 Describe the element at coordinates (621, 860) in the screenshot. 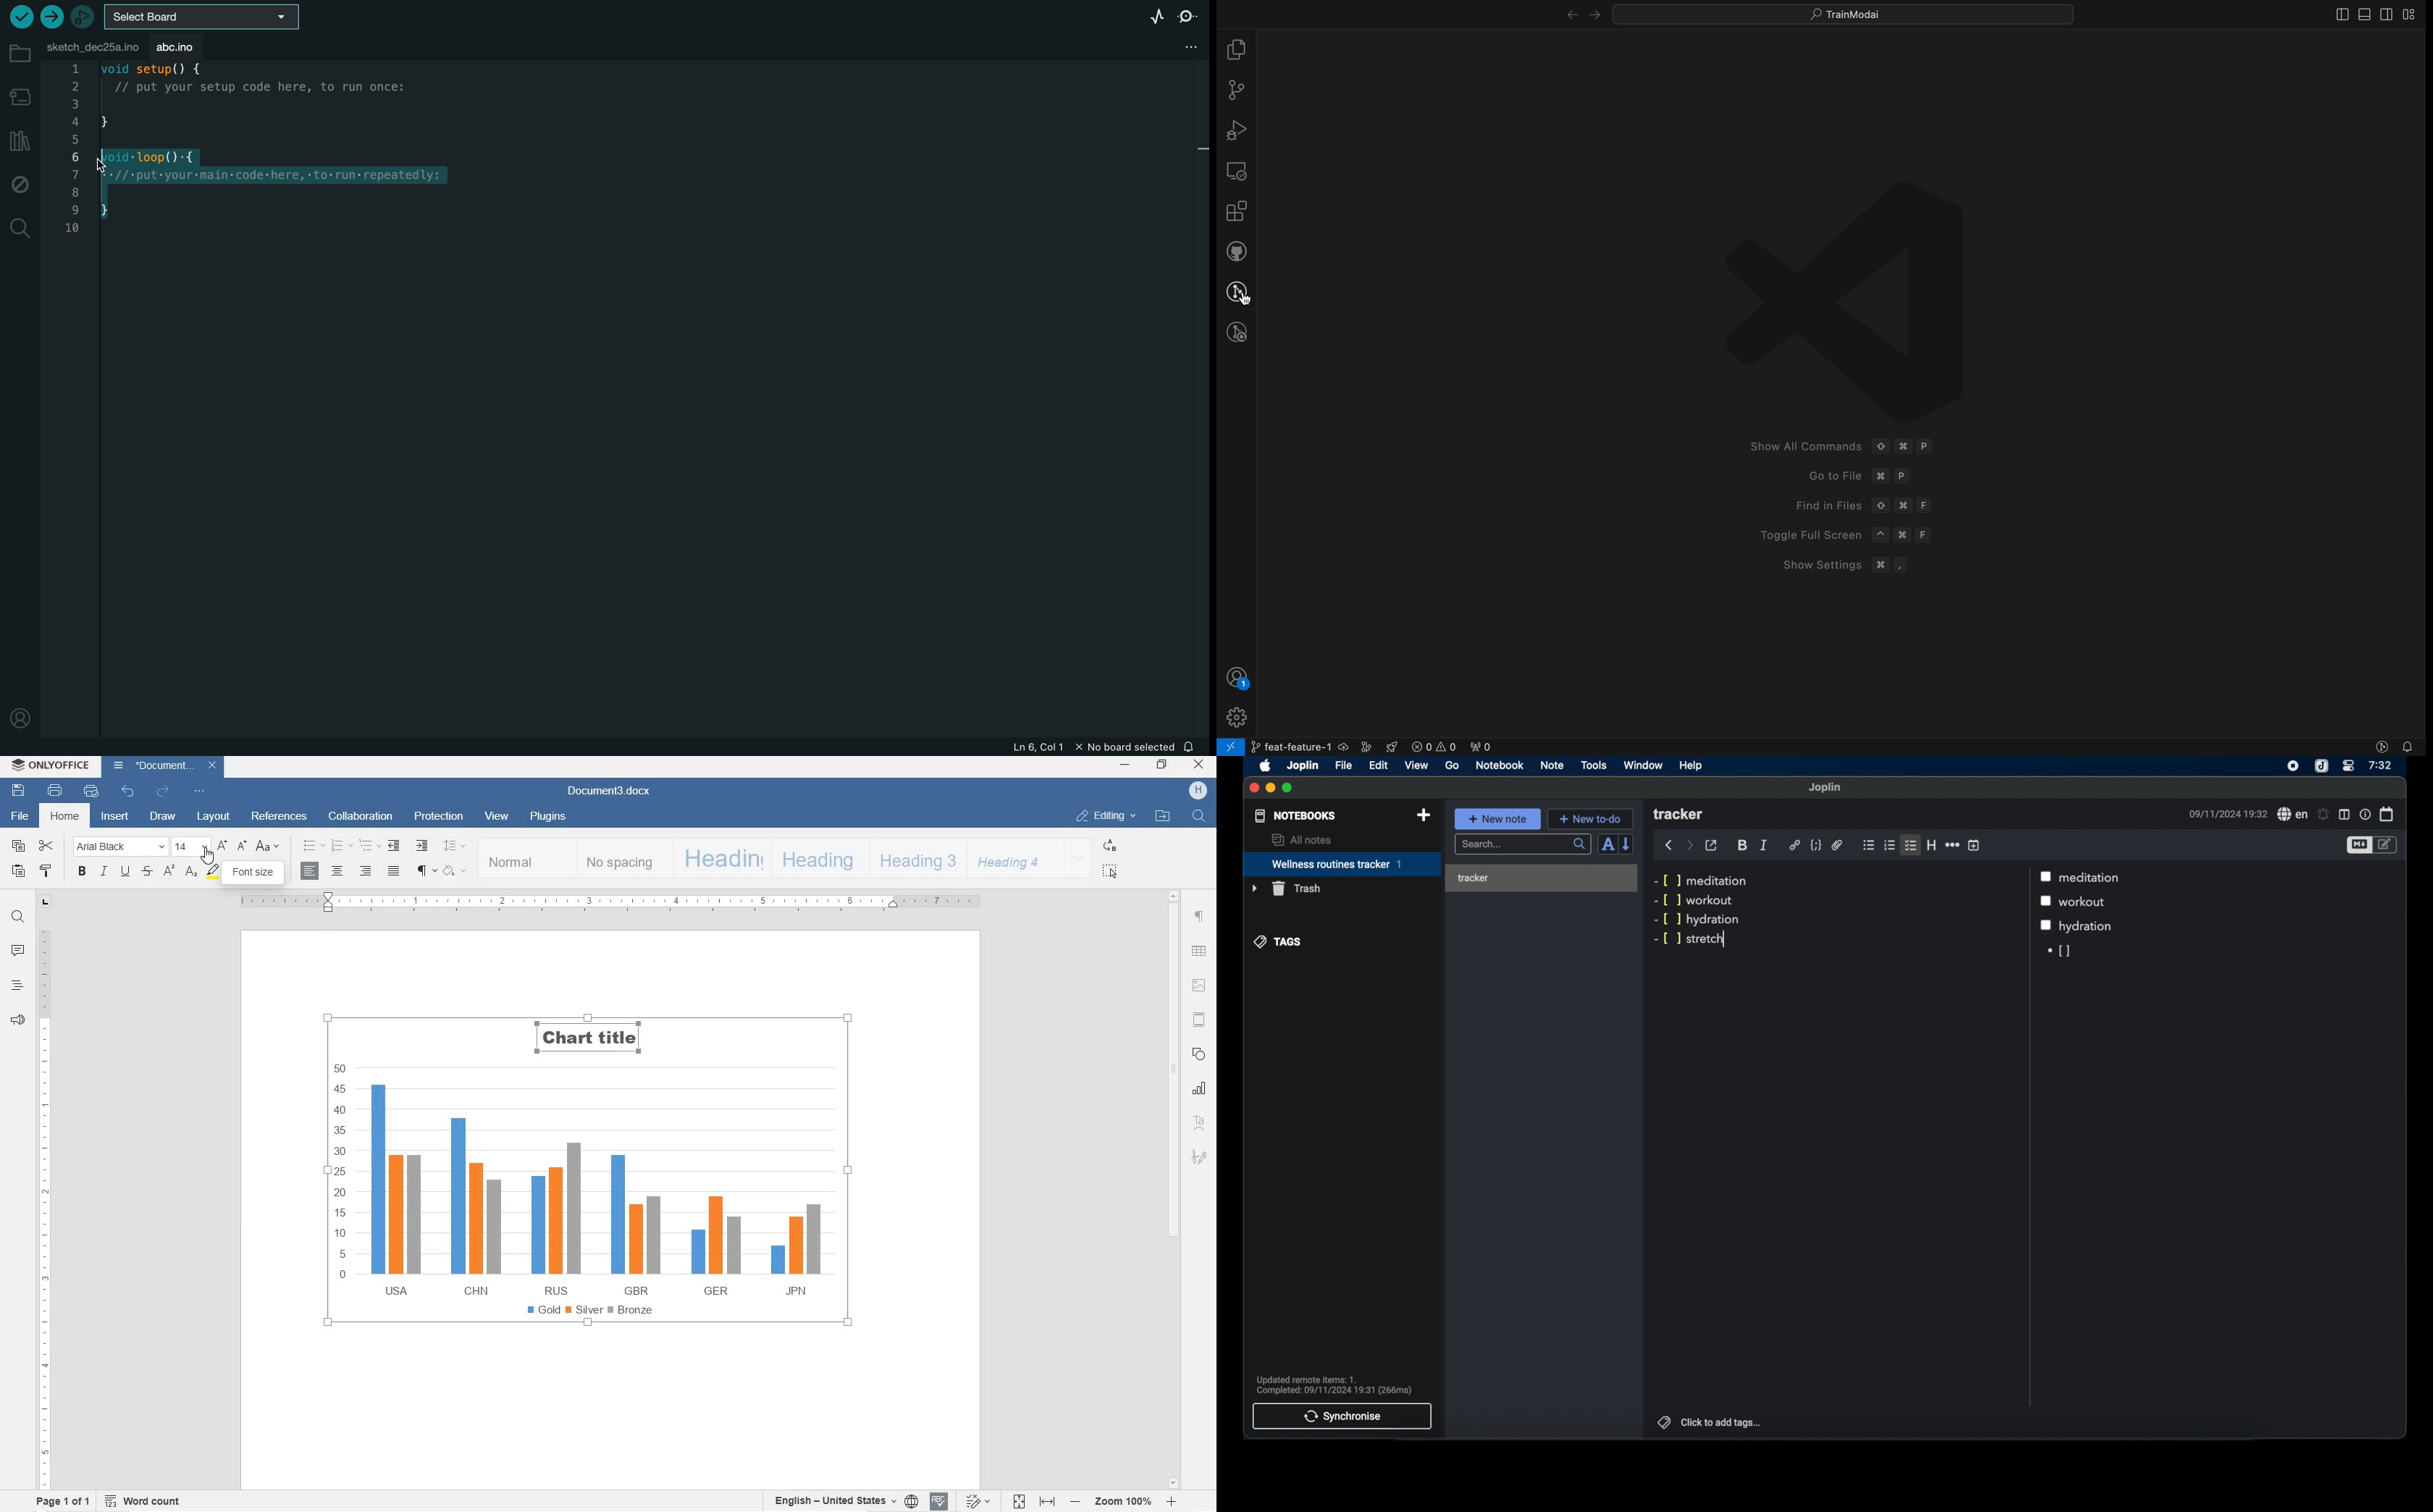

I see `NO SPACING` at that location.